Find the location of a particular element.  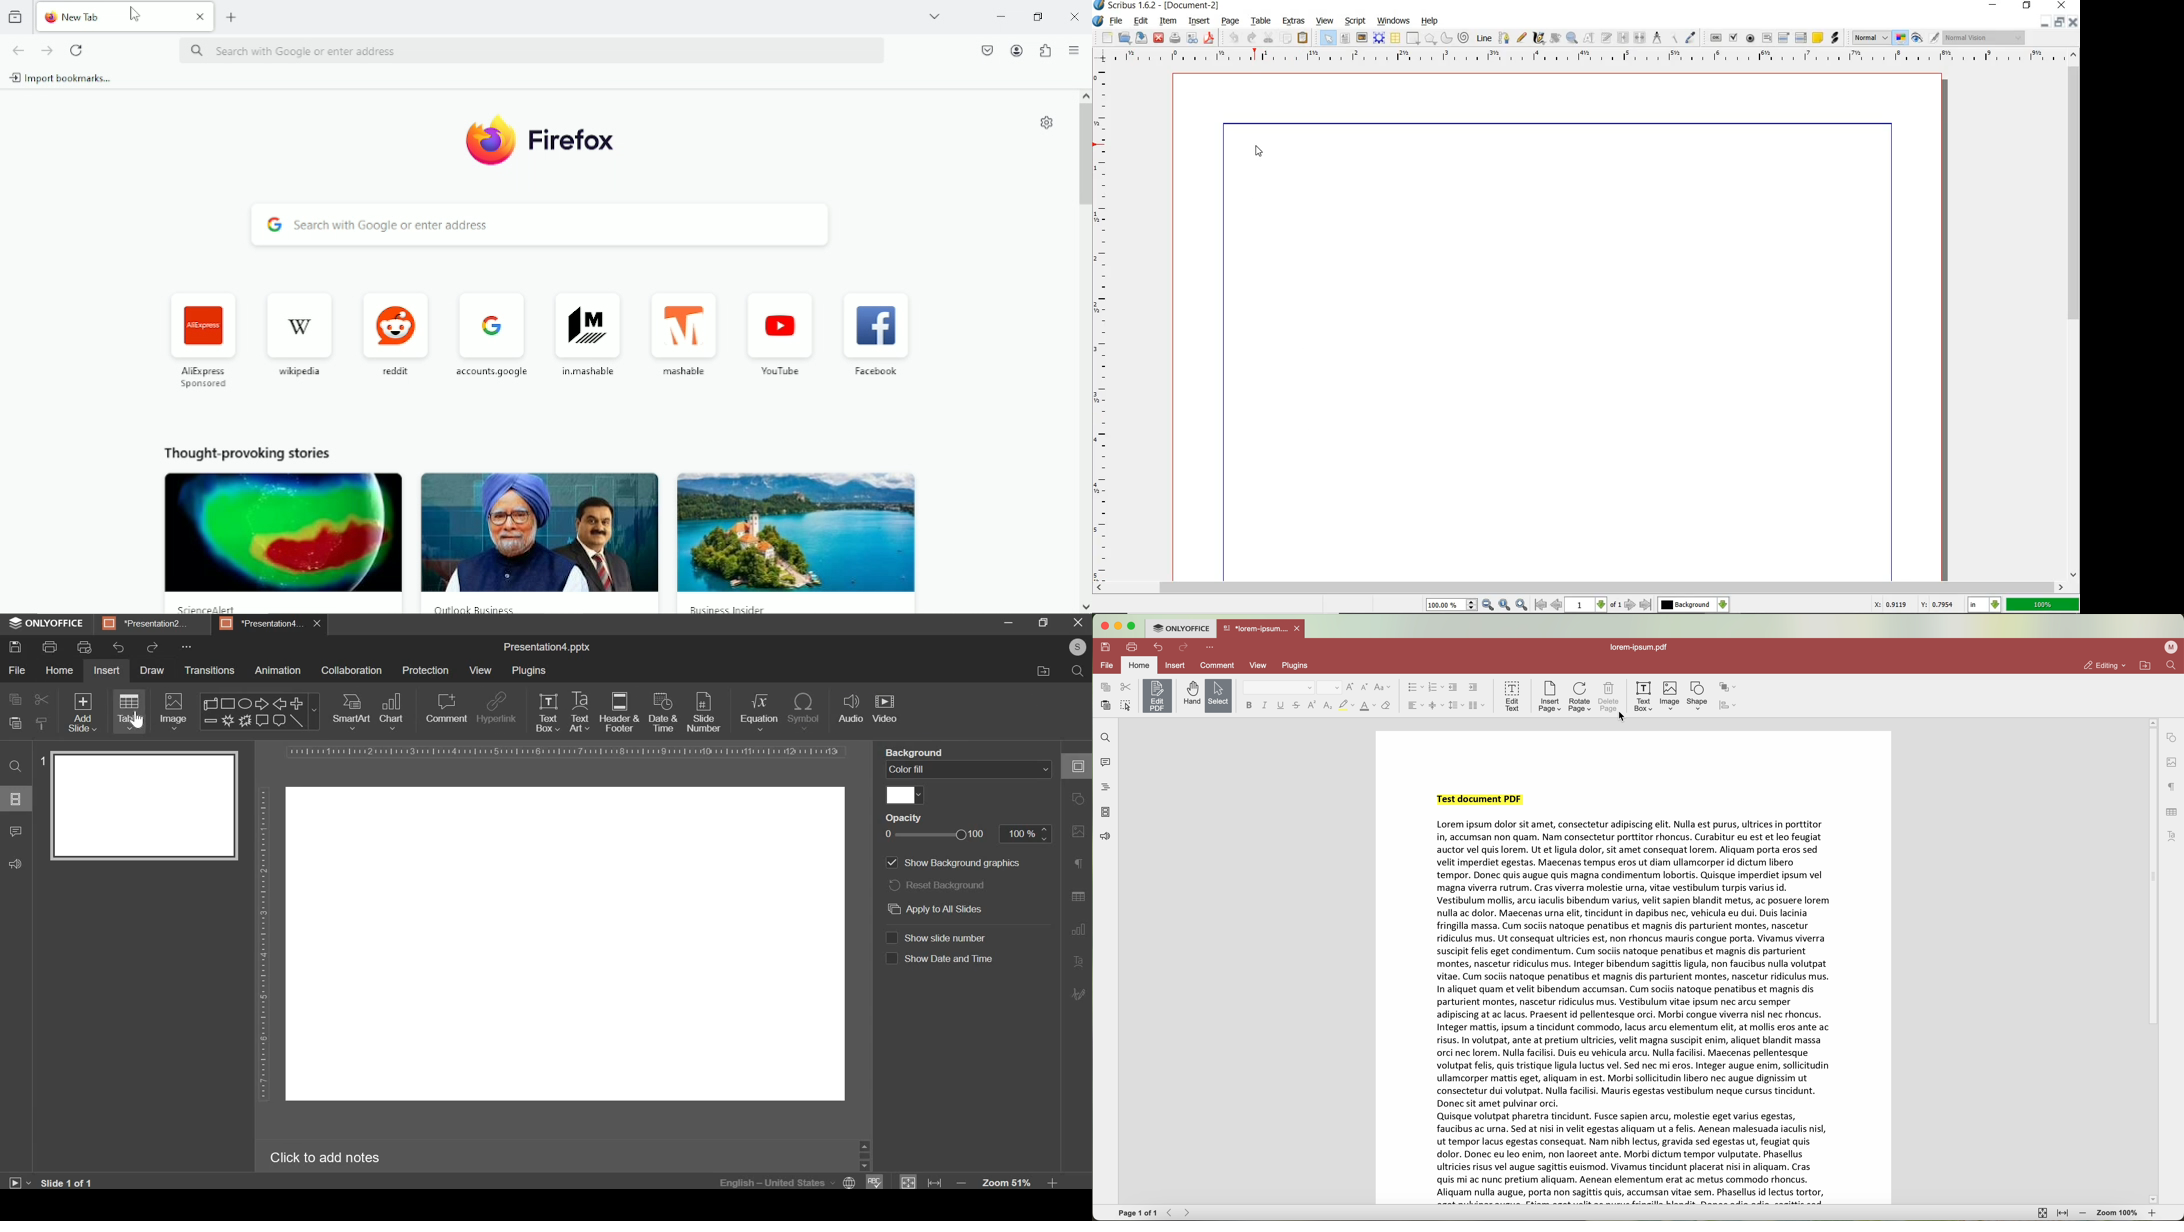

file is located at coordinates (17, 670).